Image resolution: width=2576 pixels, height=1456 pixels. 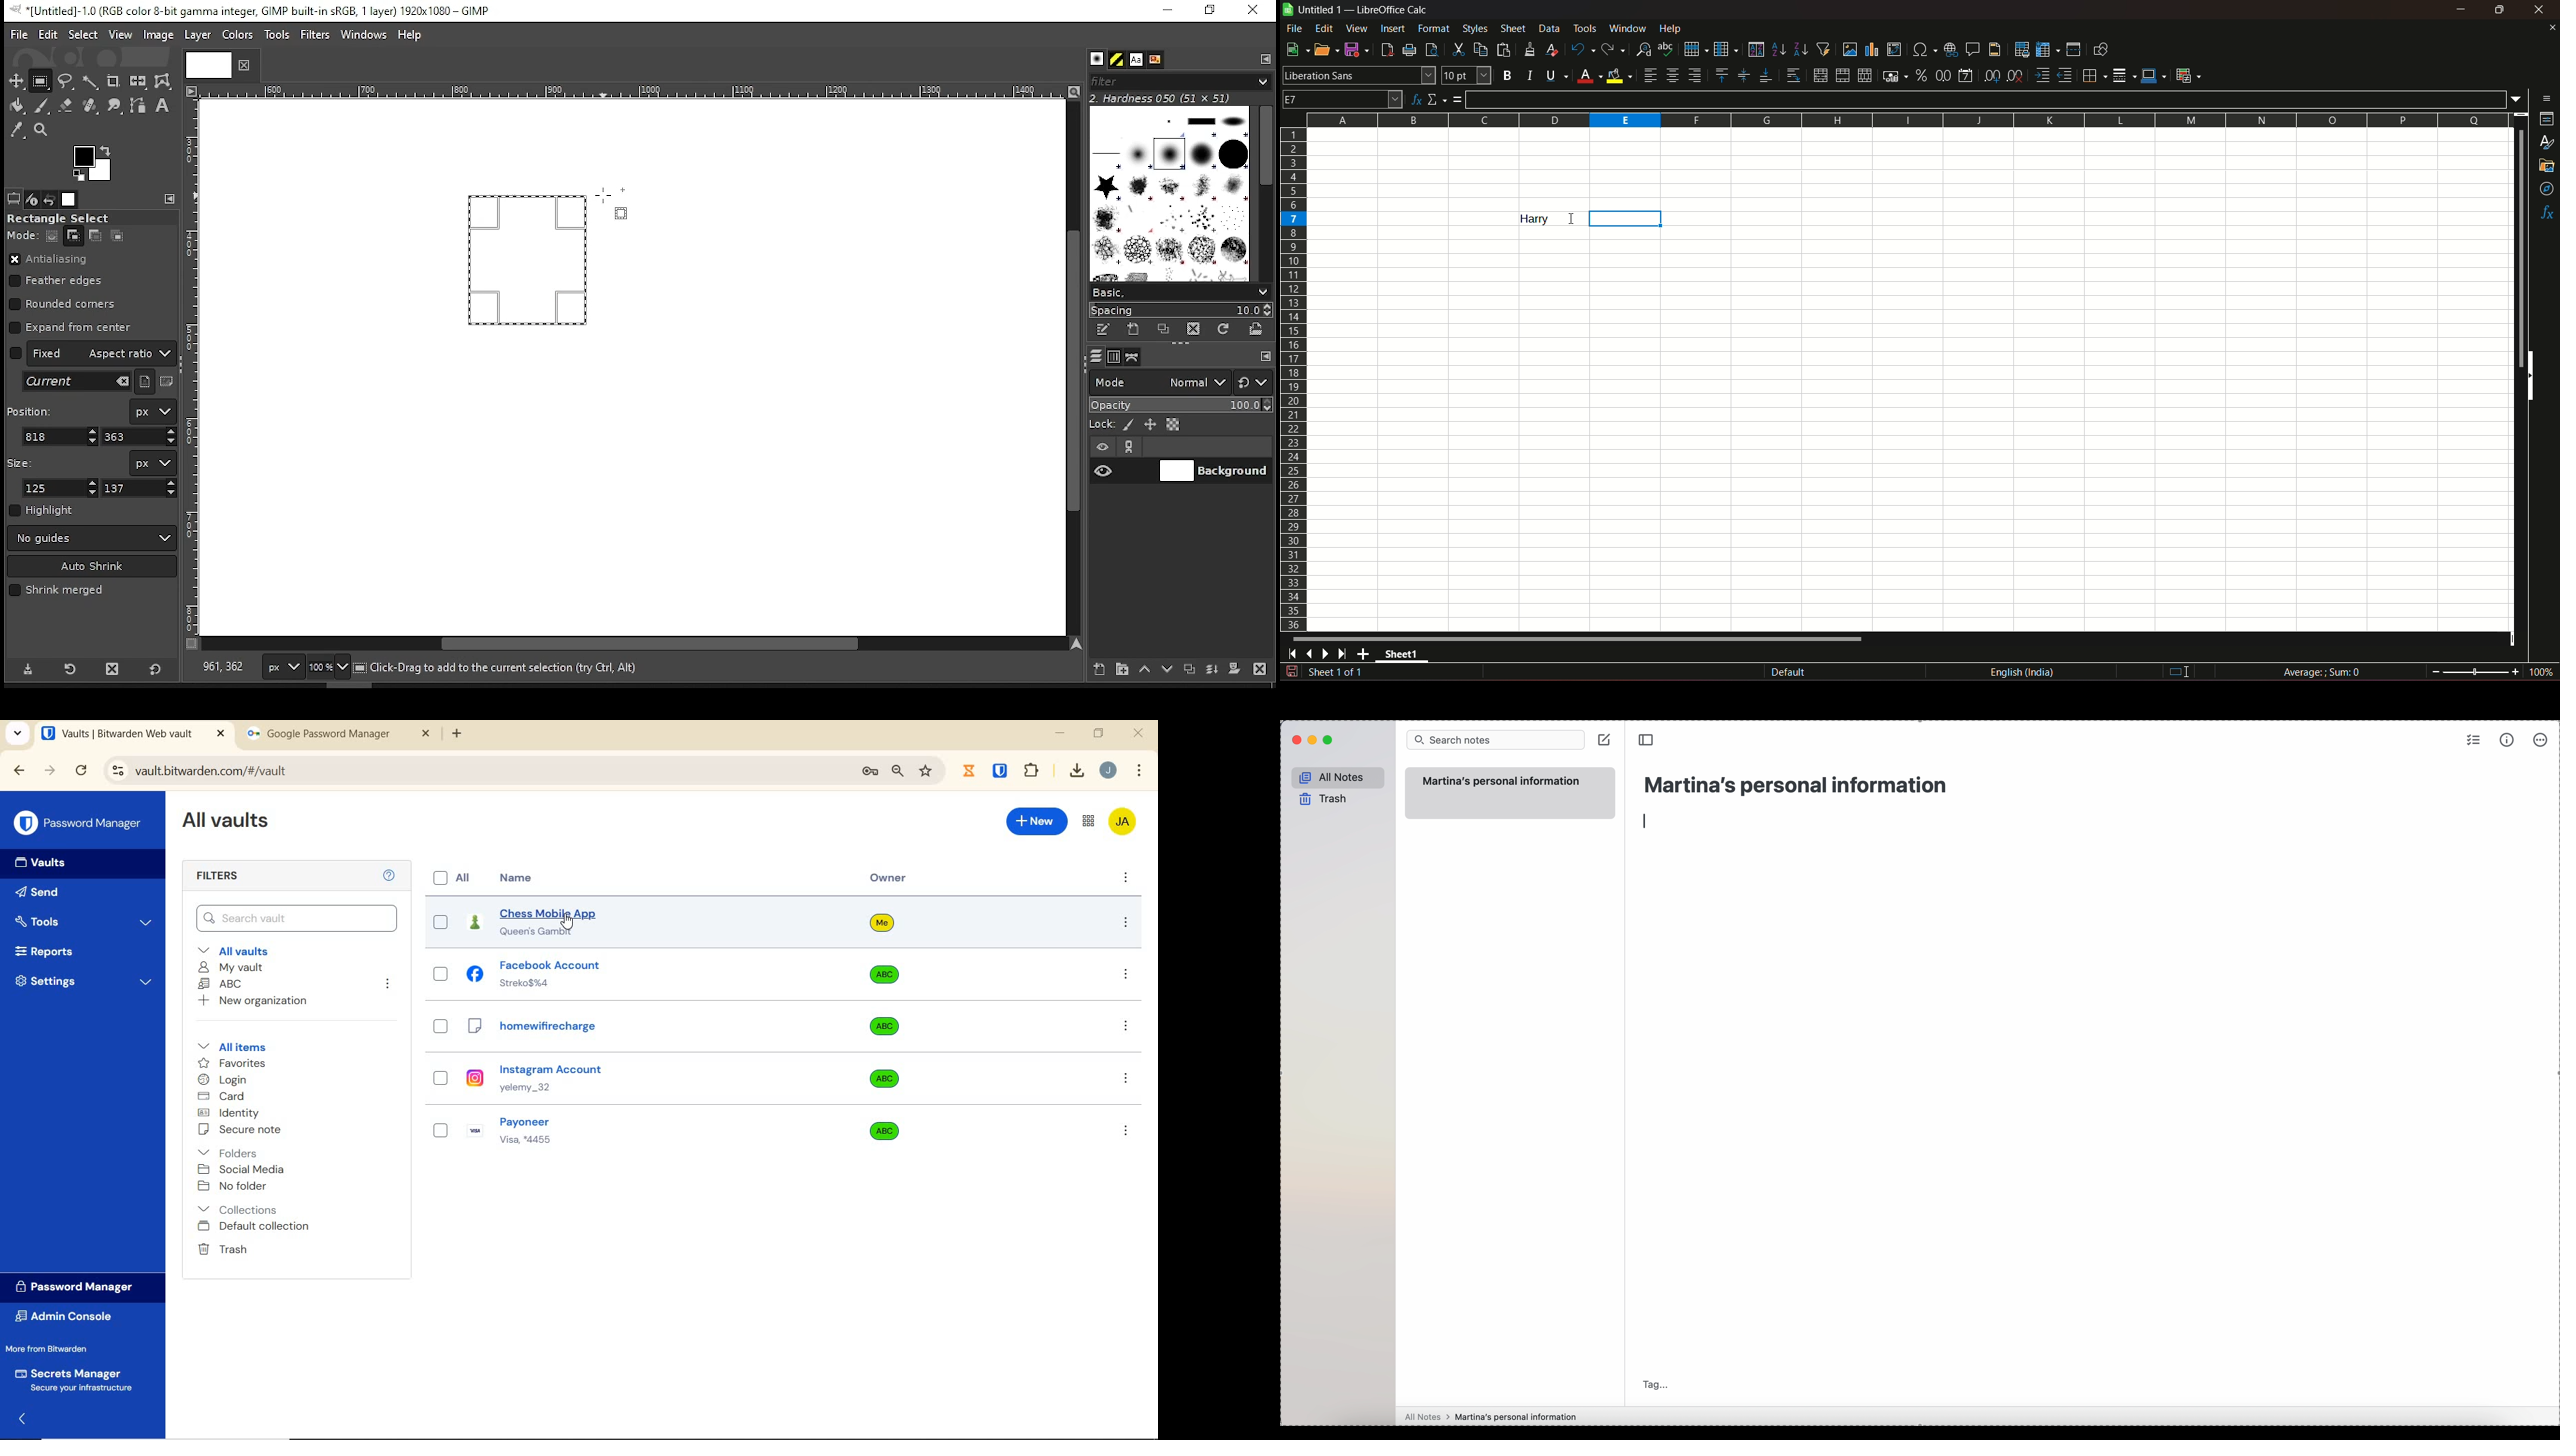 What do you see at coordinates (1073, 772) in the screenshot?
I see `downloads` at bounding box center [1073, 772].